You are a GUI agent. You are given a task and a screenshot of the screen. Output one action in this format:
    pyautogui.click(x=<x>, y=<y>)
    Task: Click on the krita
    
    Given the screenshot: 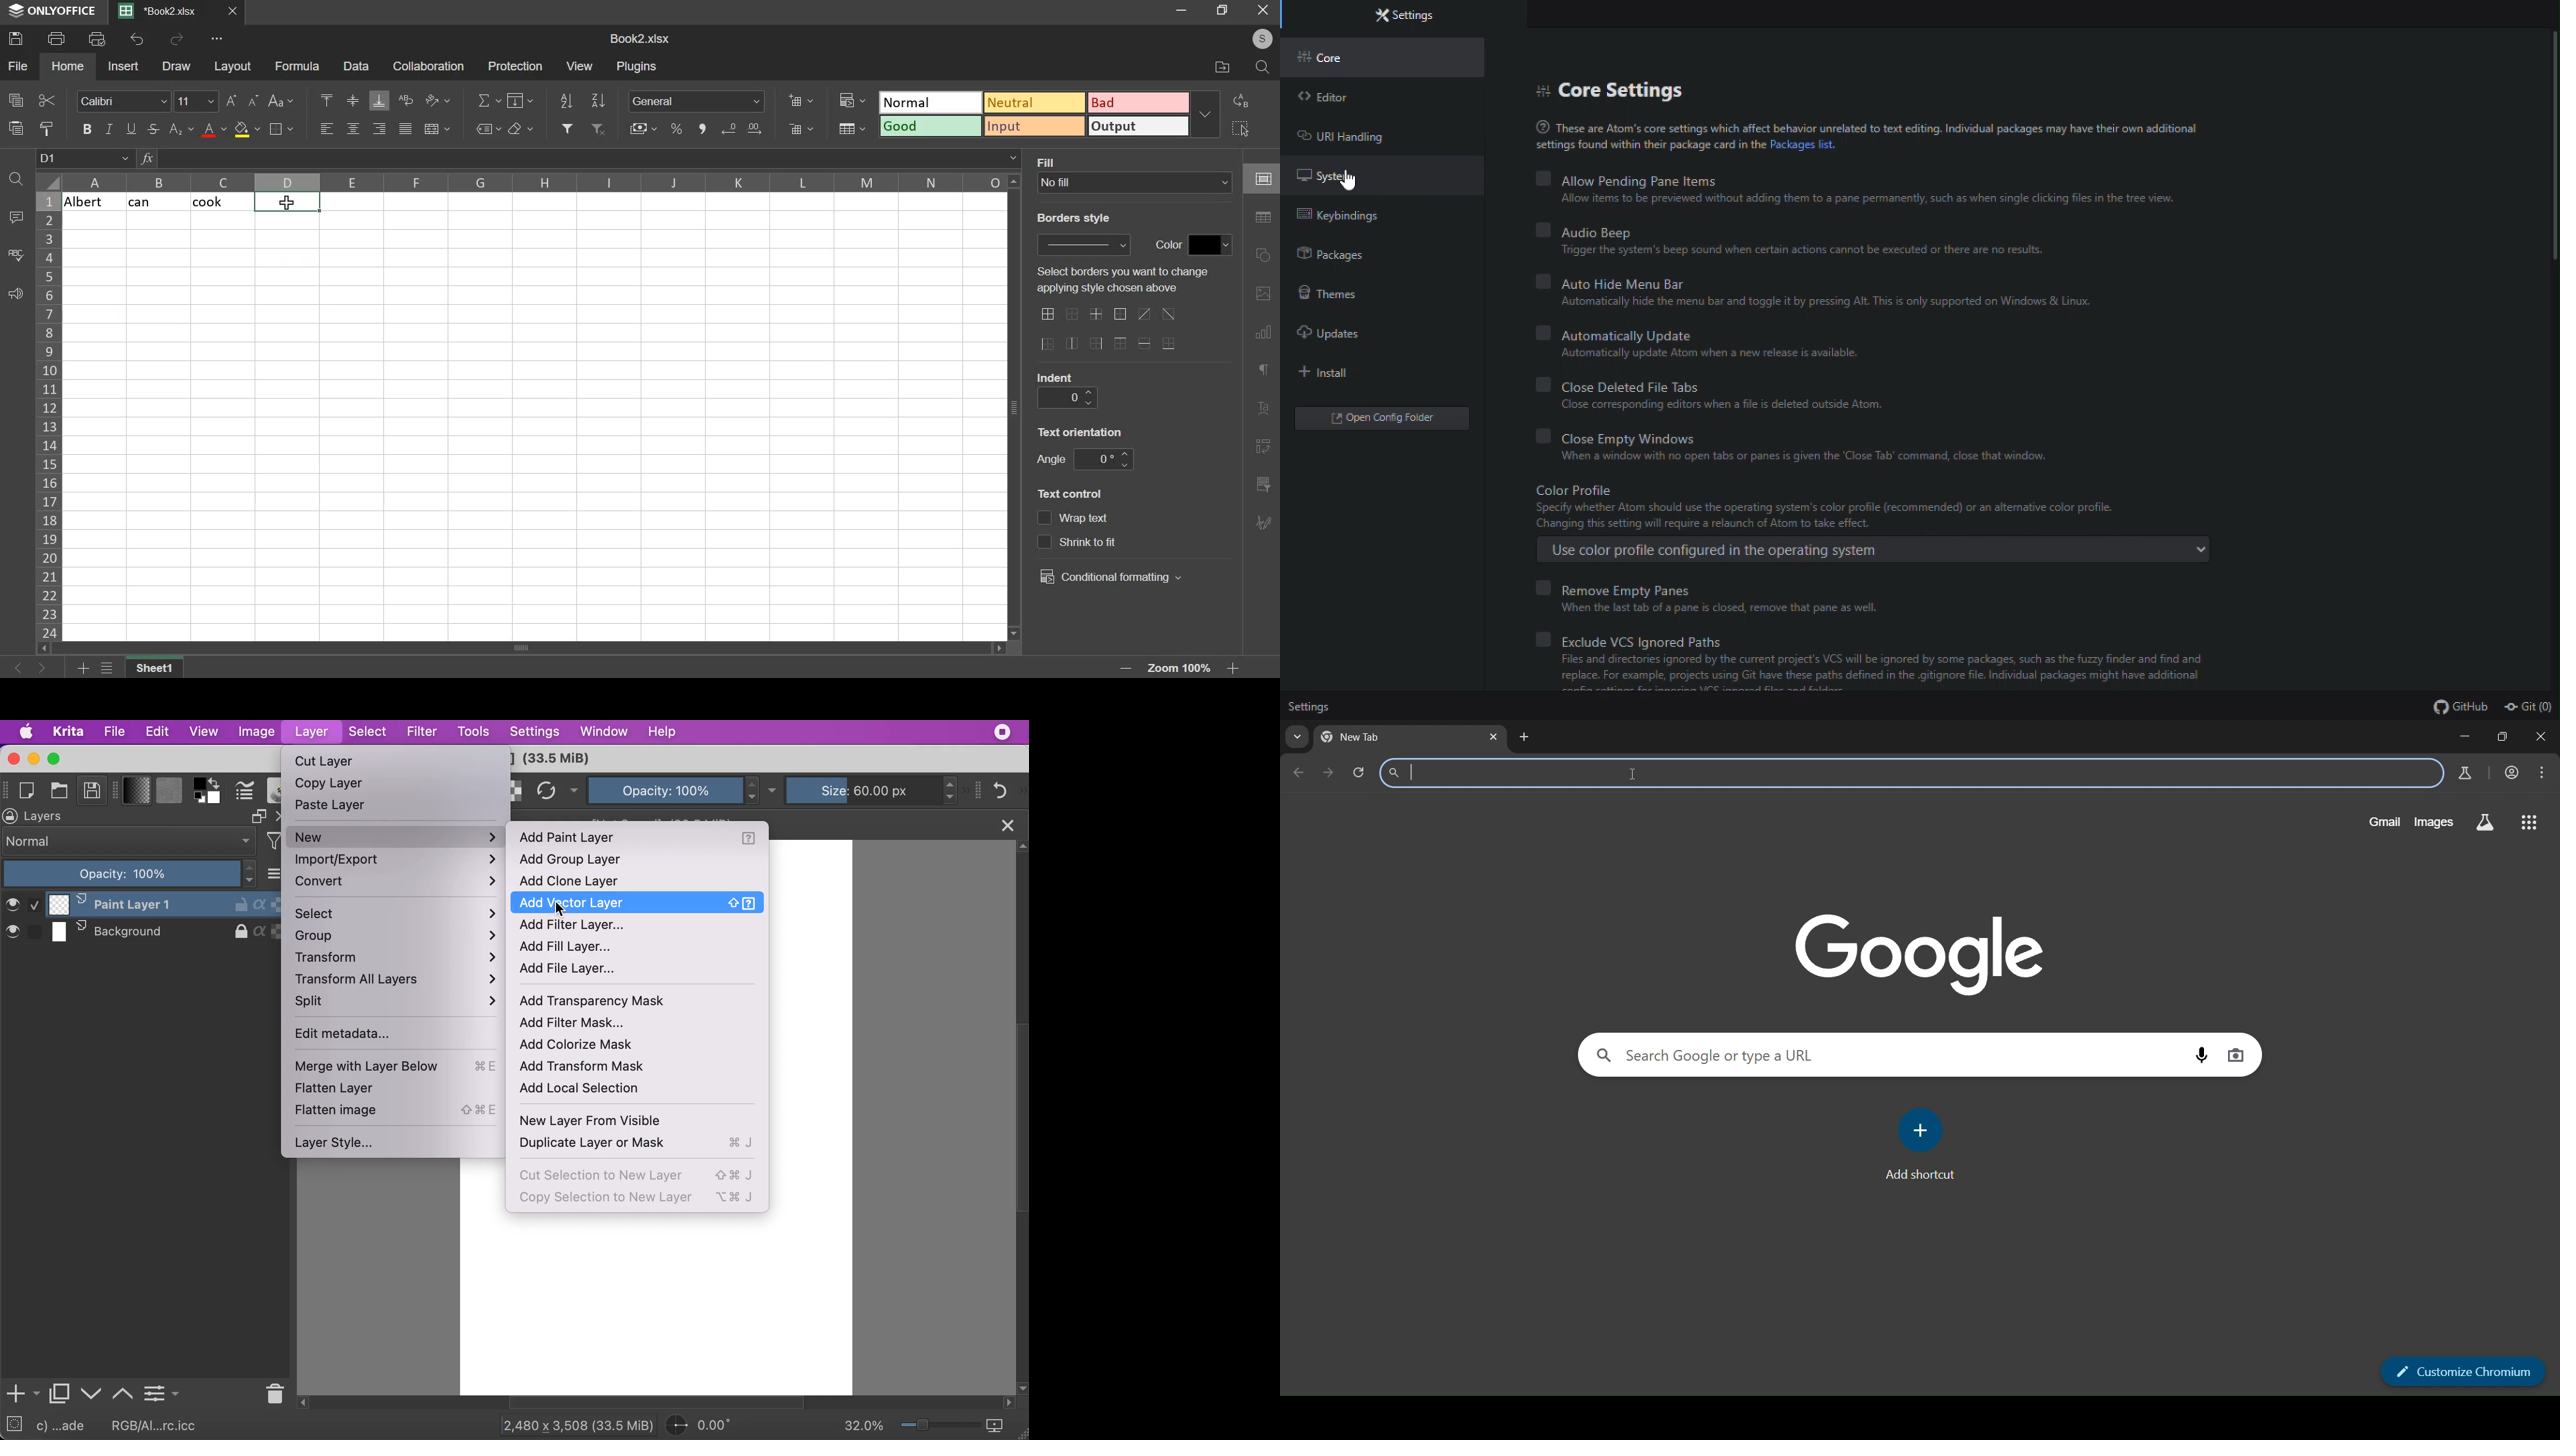 What is the action you would take?
    pyautogui.click(x=69, y=732)
    